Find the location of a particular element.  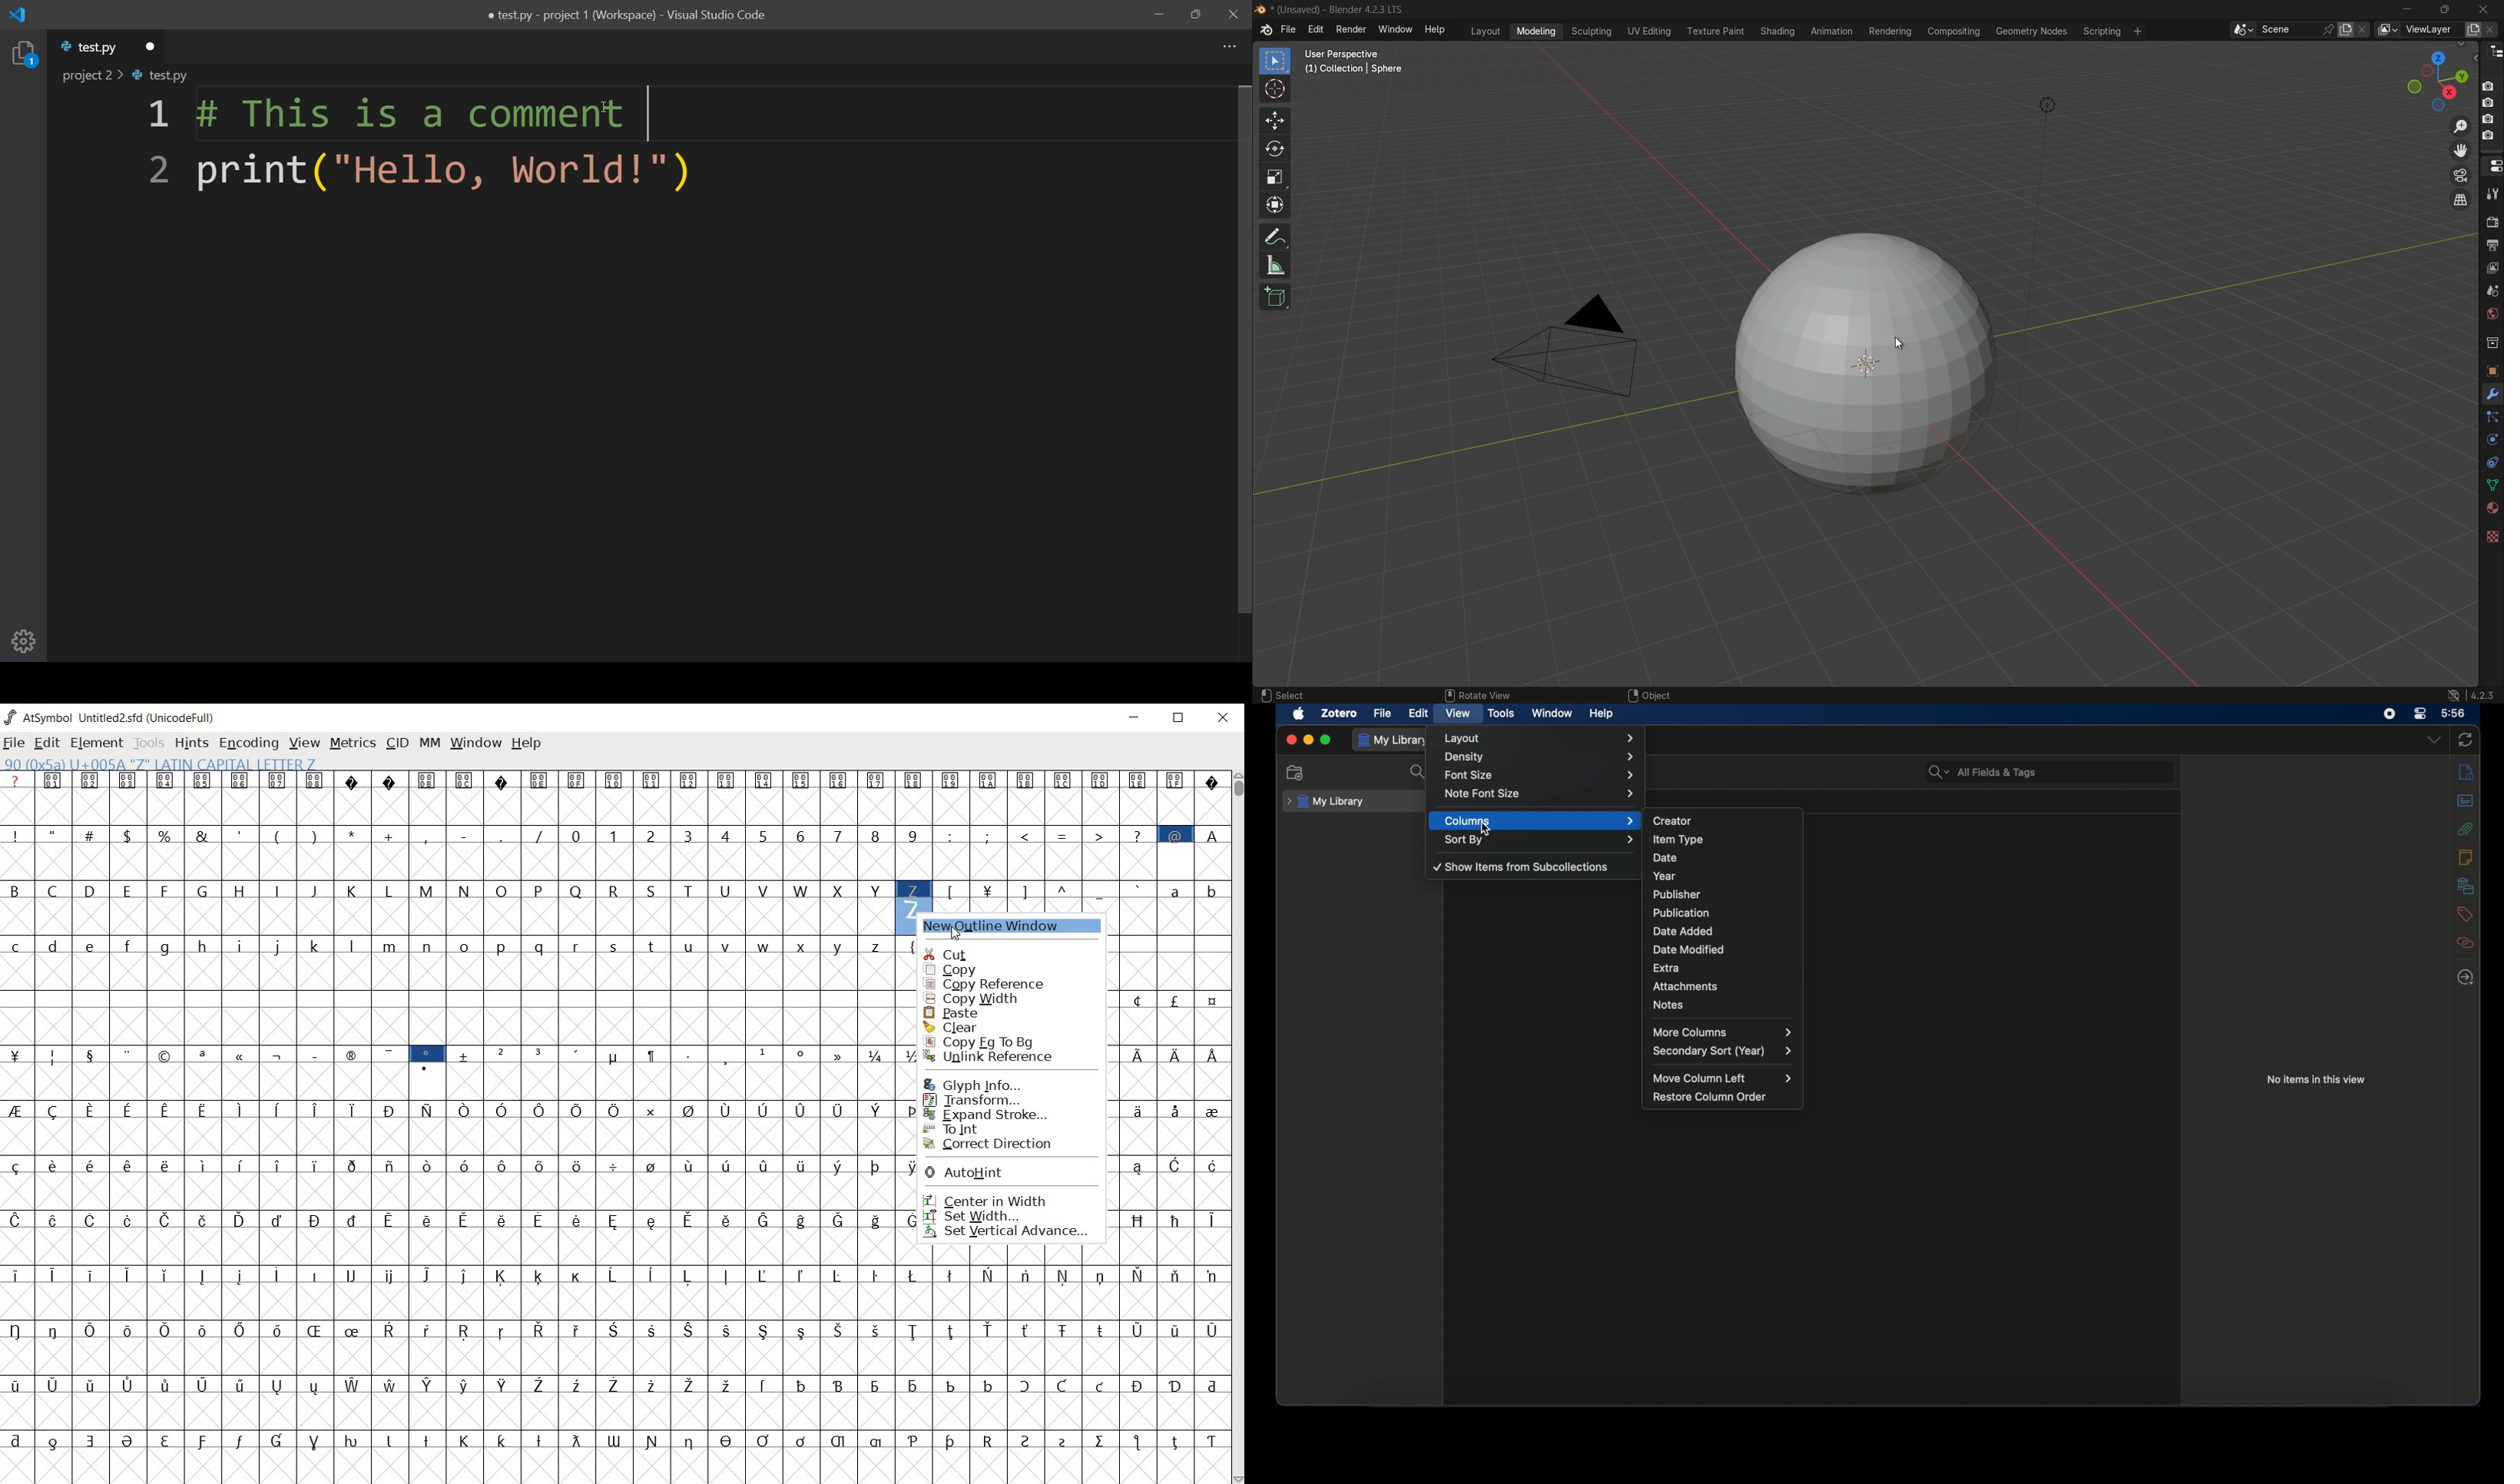

publication is located at coordinates (1724, 912).